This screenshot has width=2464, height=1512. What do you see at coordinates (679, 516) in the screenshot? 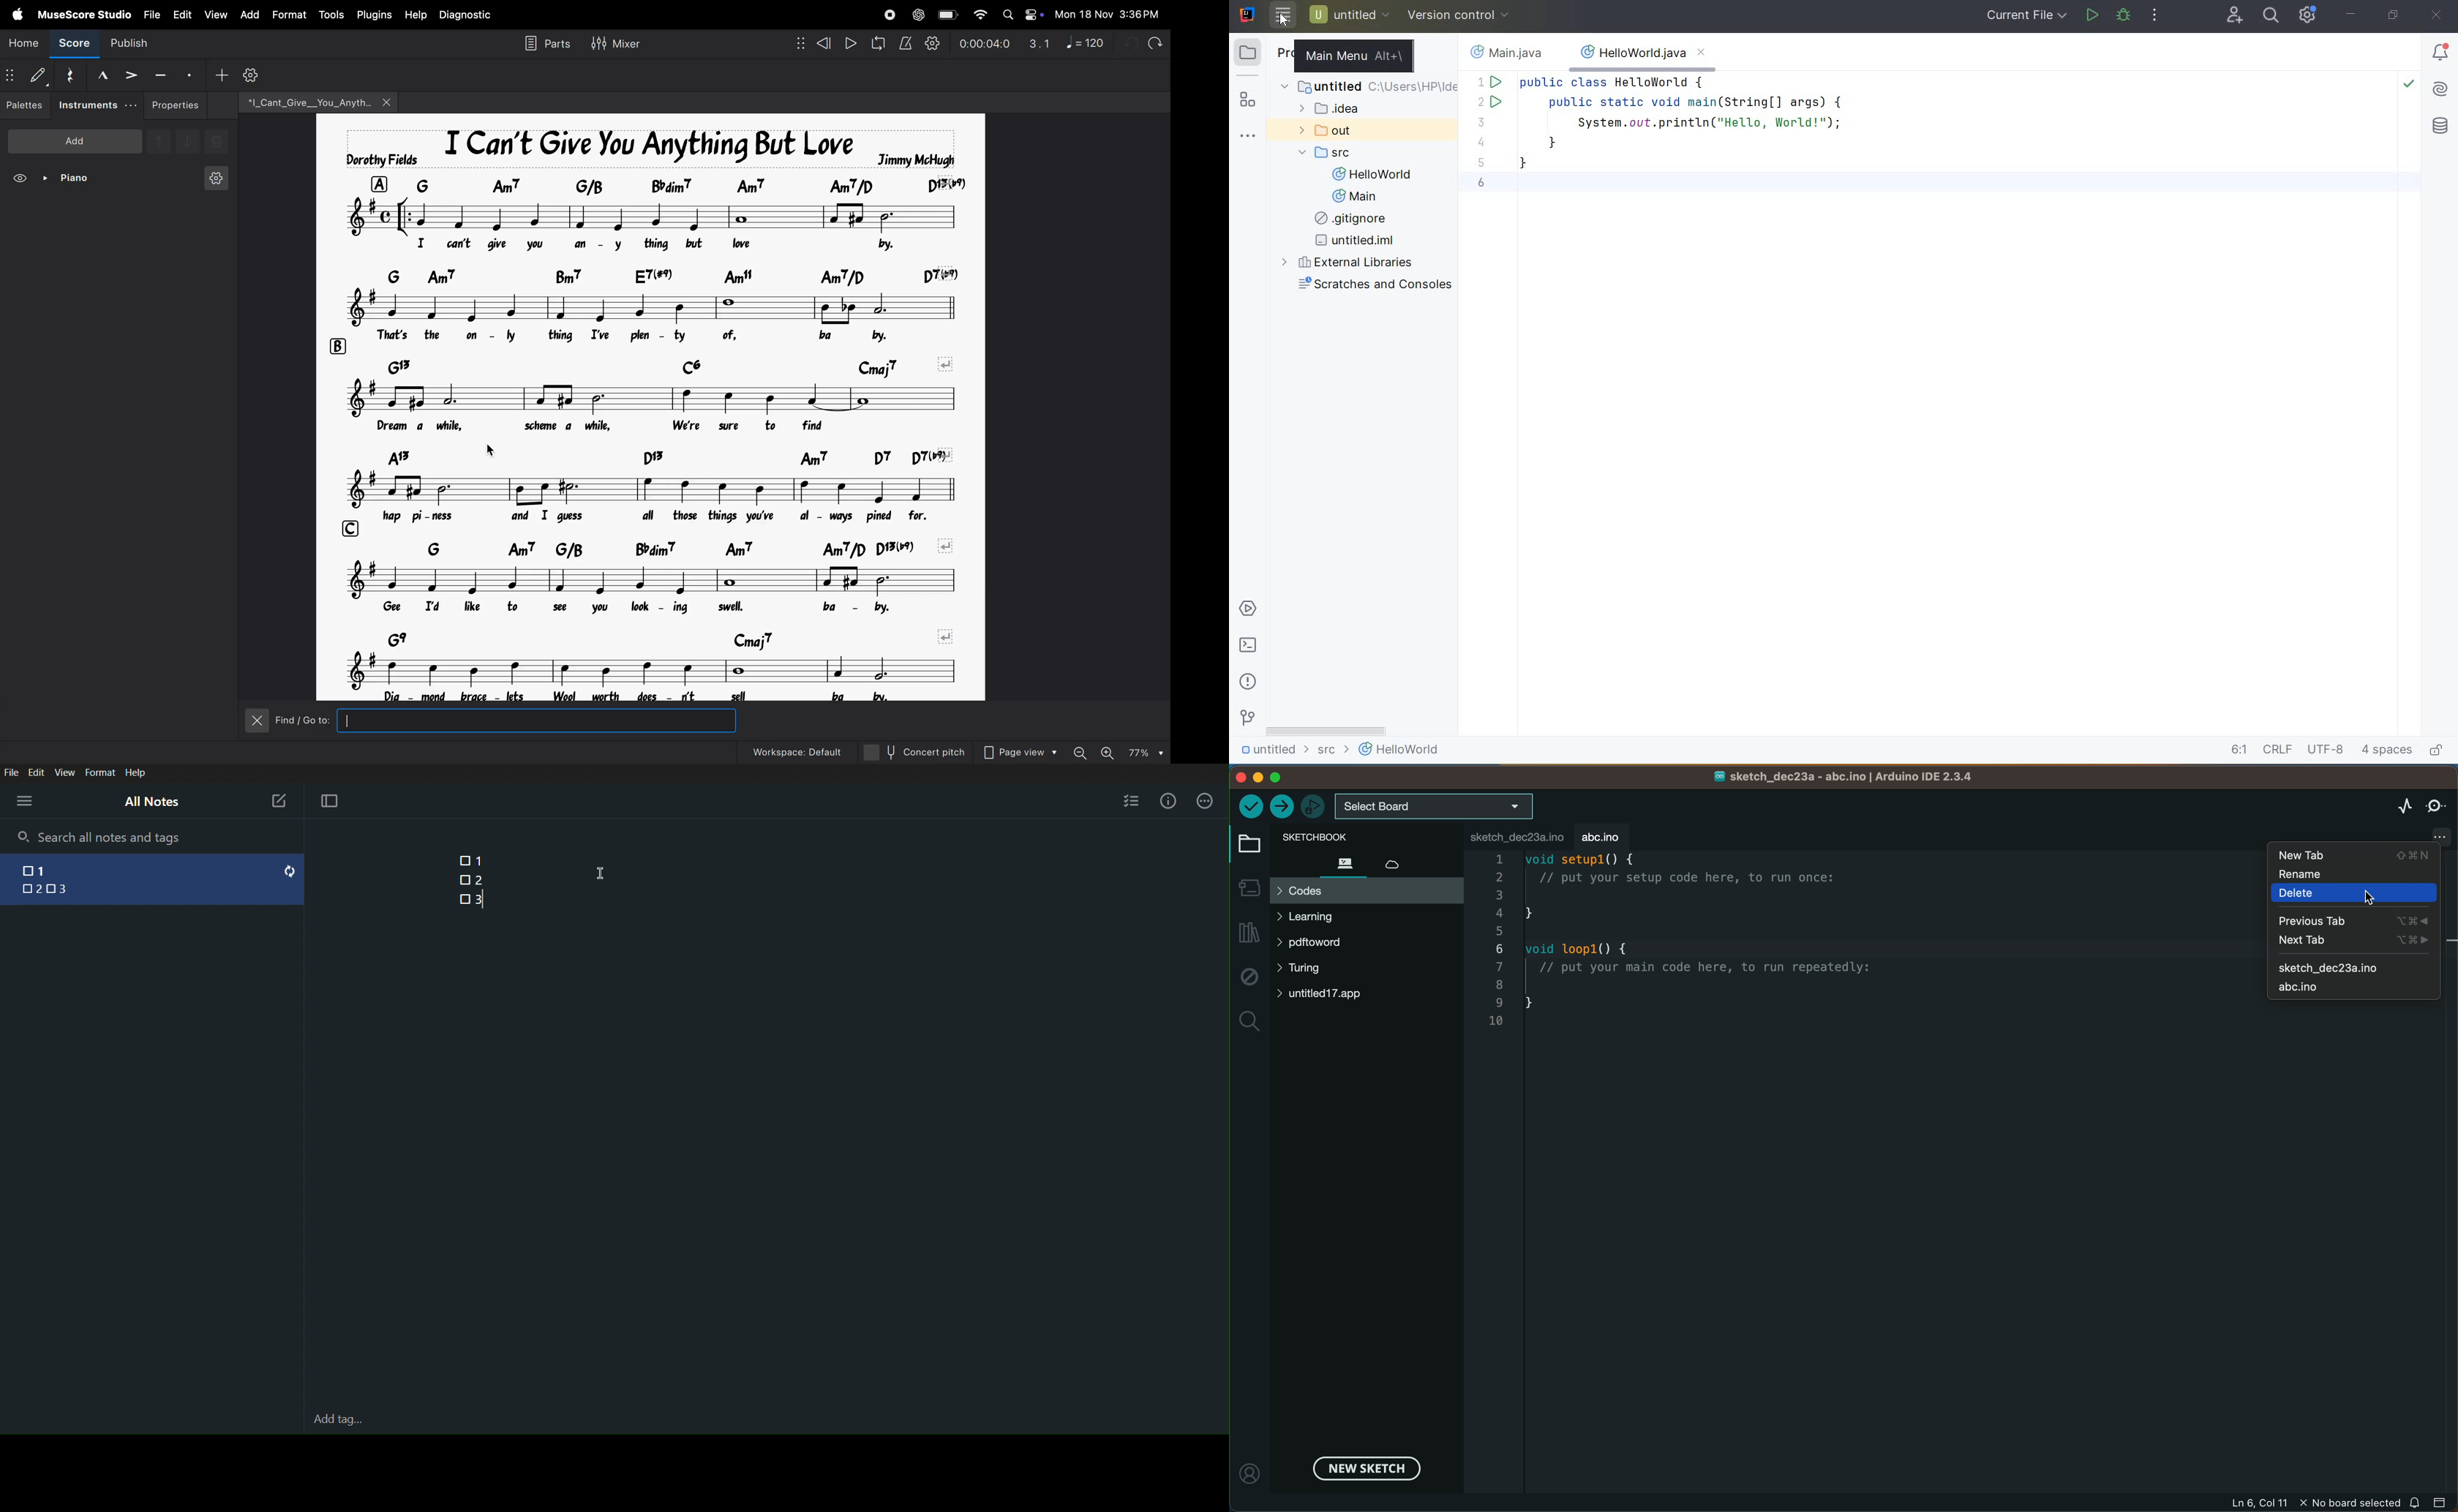
I see `lyrics` at bounding box center [679, 516].